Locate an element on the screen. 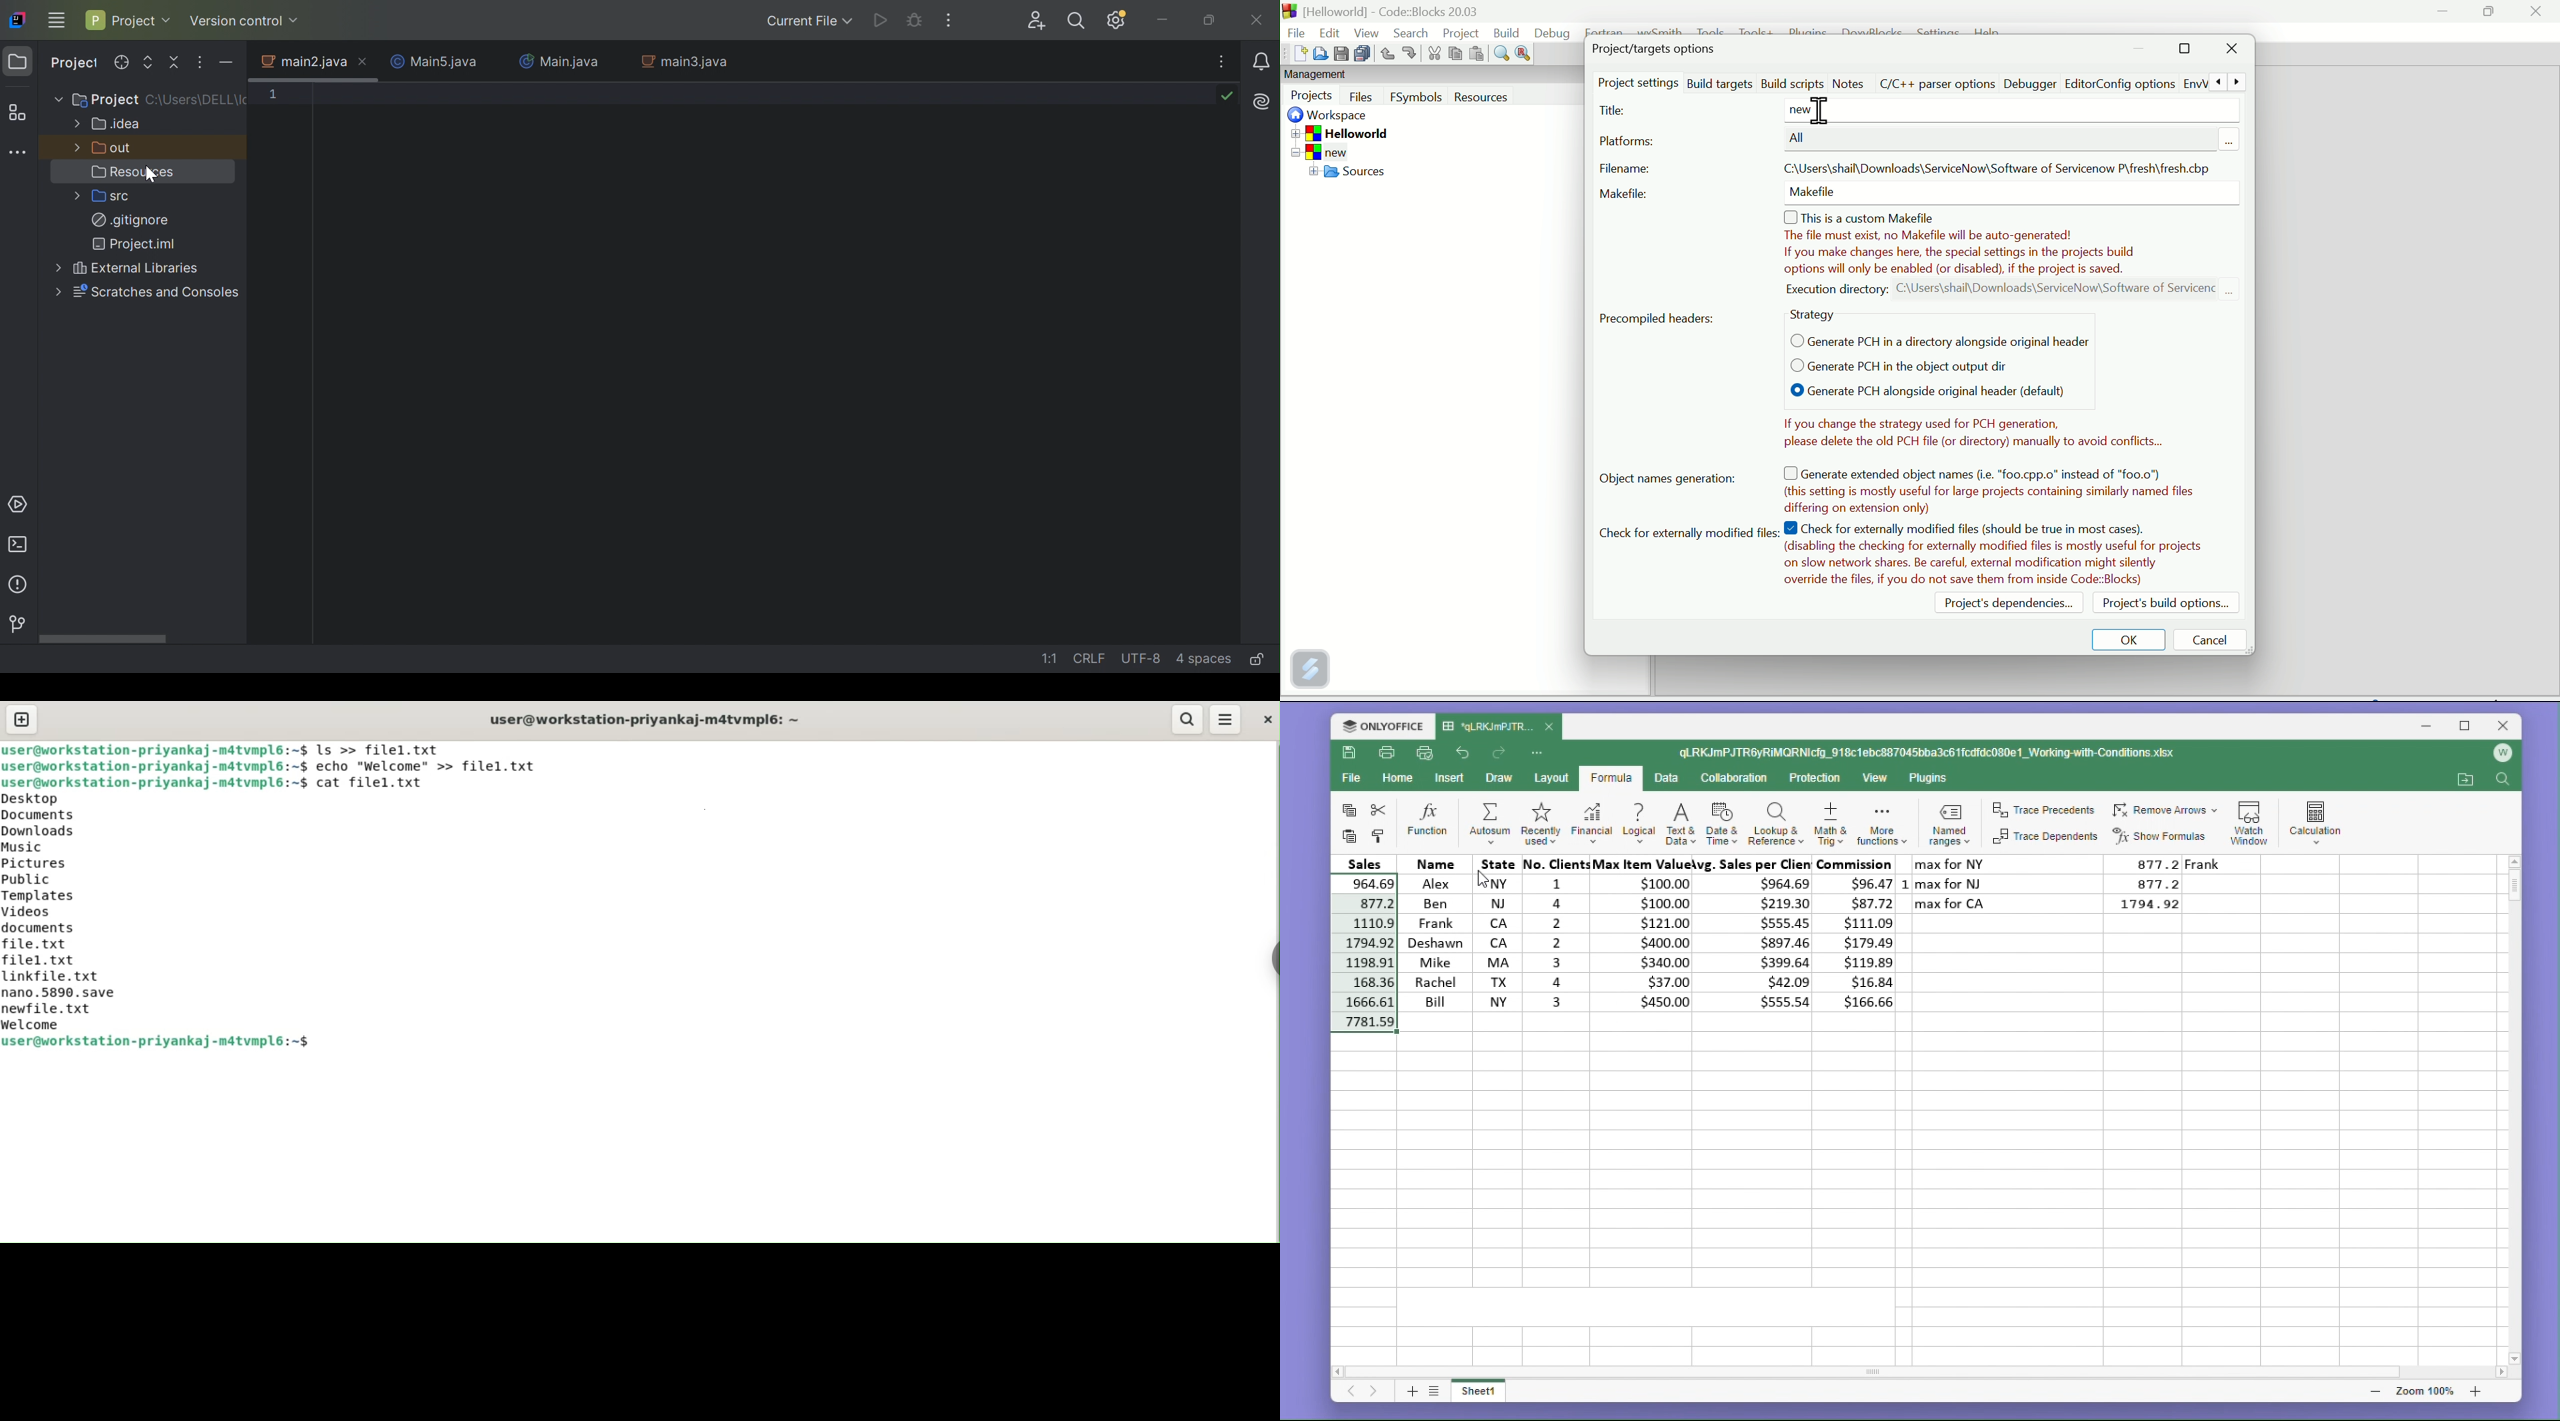  vertical scroll bar is located at coordinates (2514, 1110).